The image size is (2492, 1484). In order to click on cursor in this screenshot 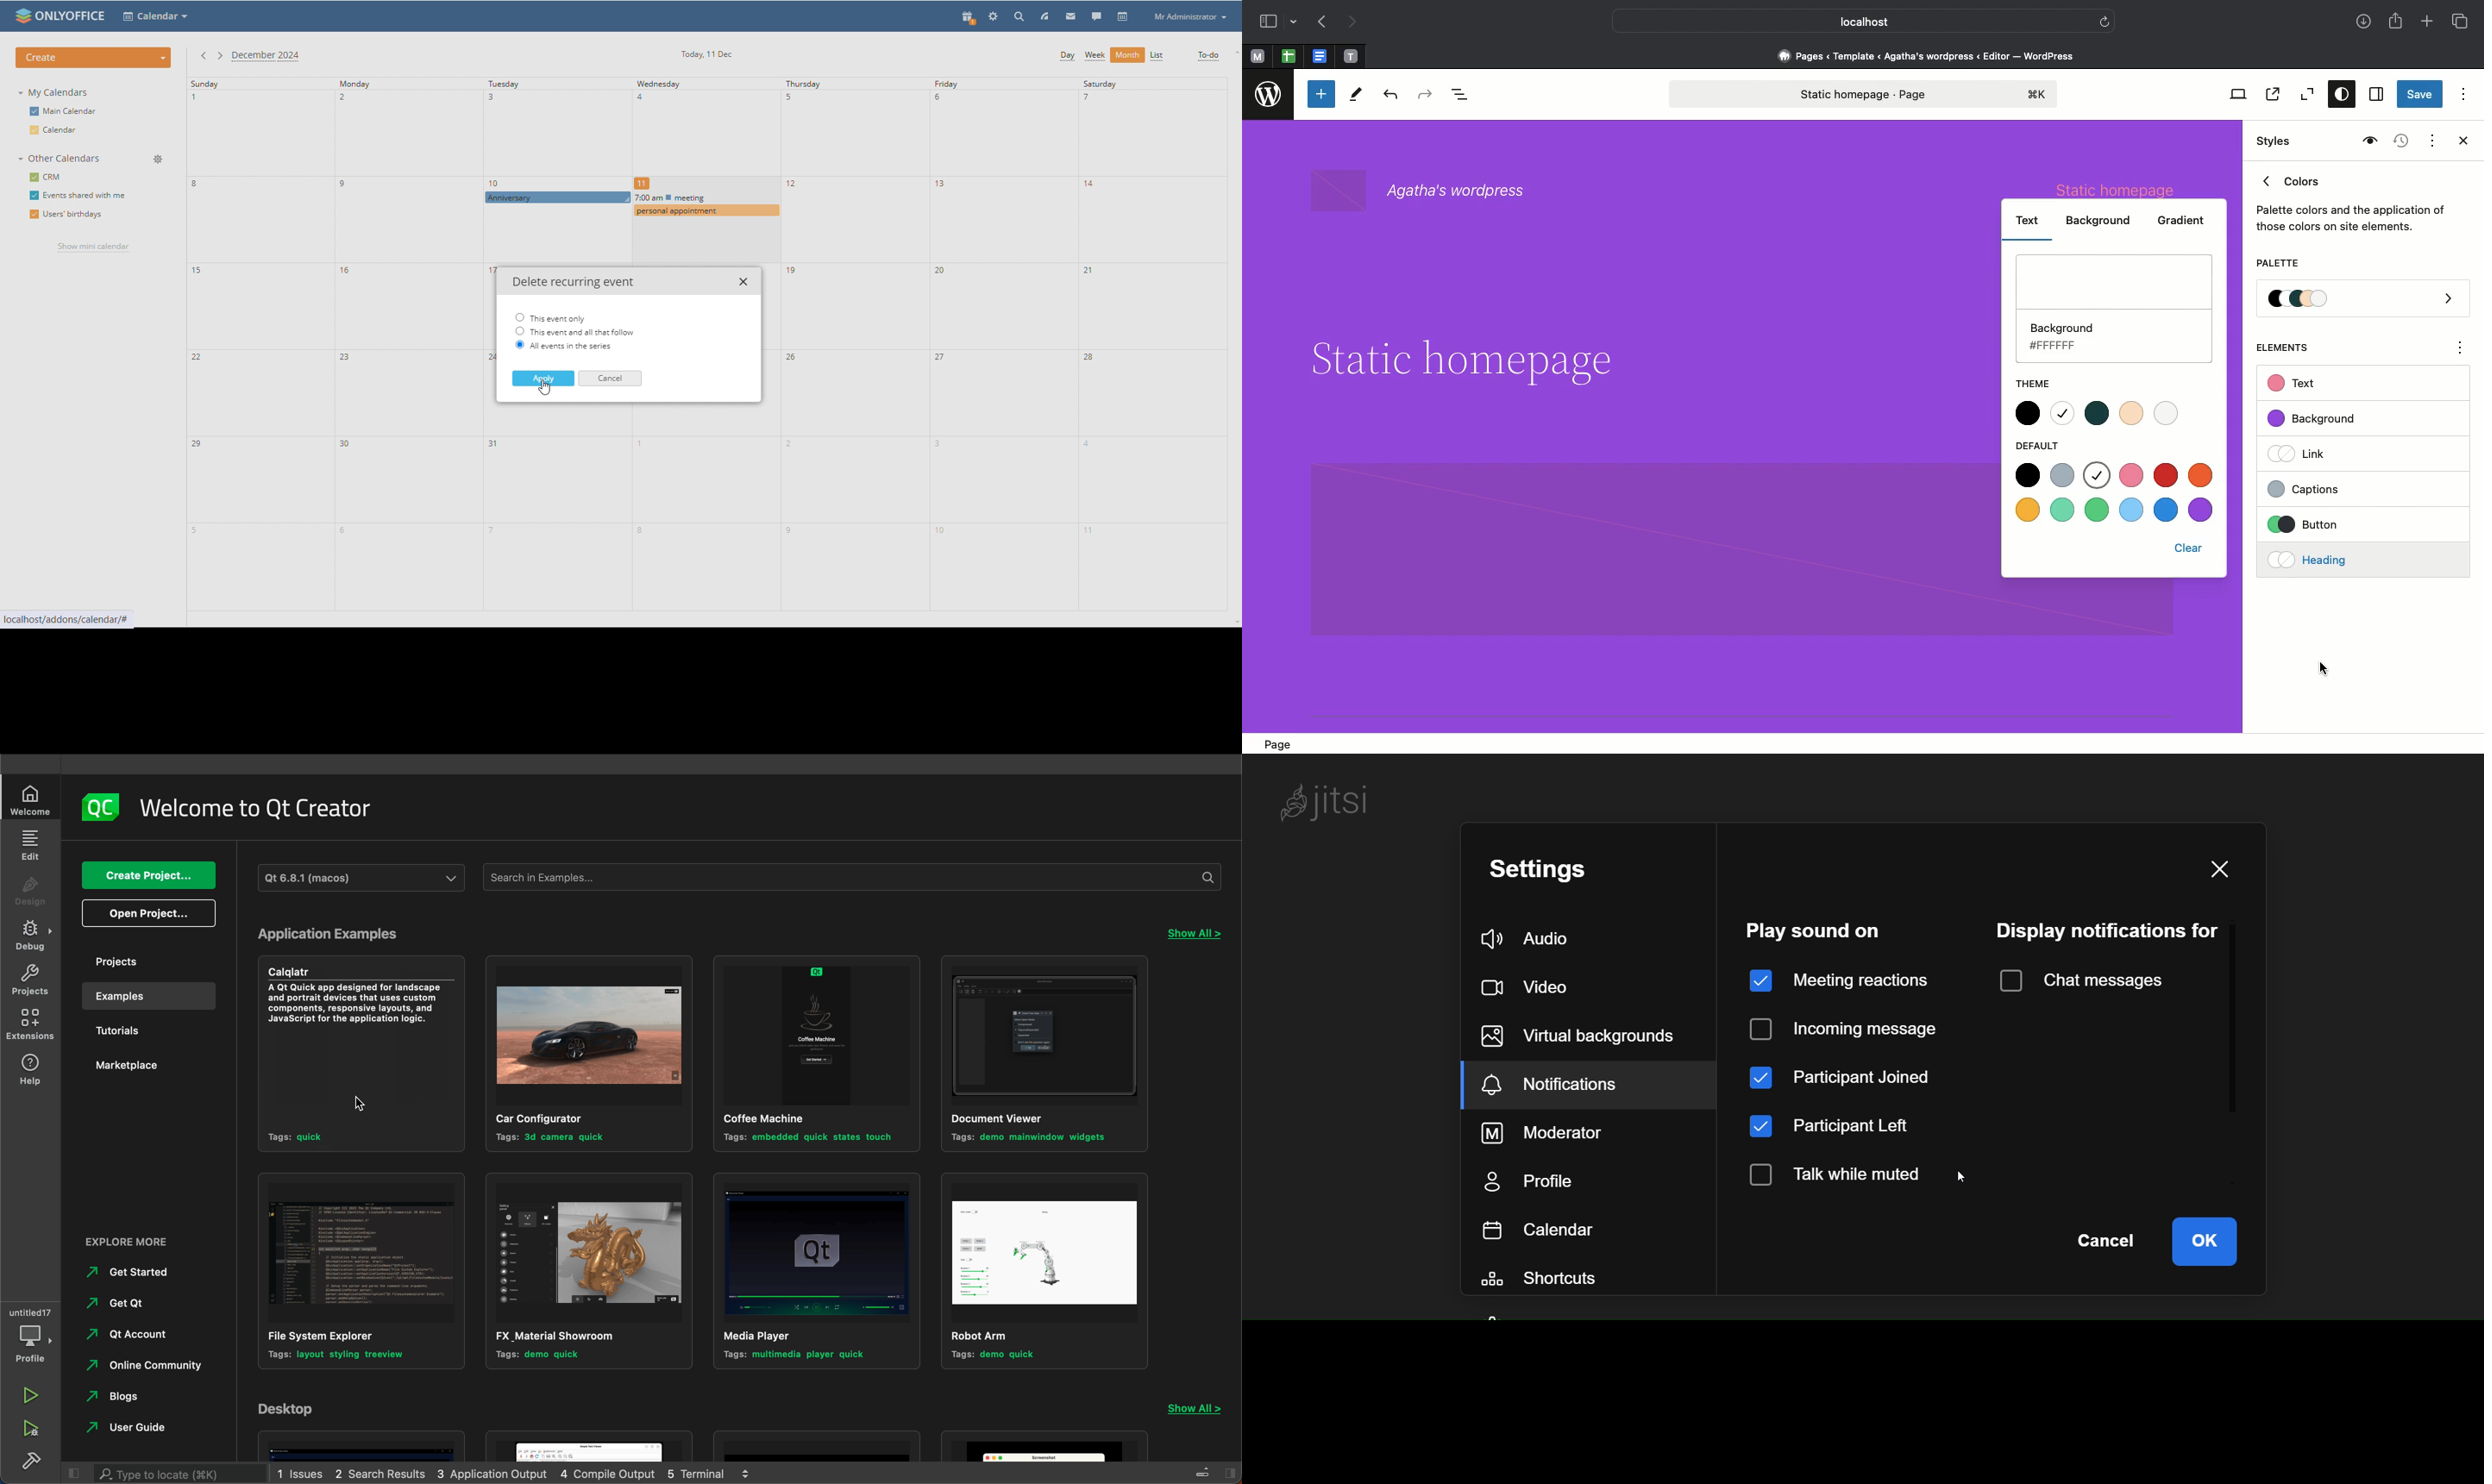, I will do `click(2325, 669)`.